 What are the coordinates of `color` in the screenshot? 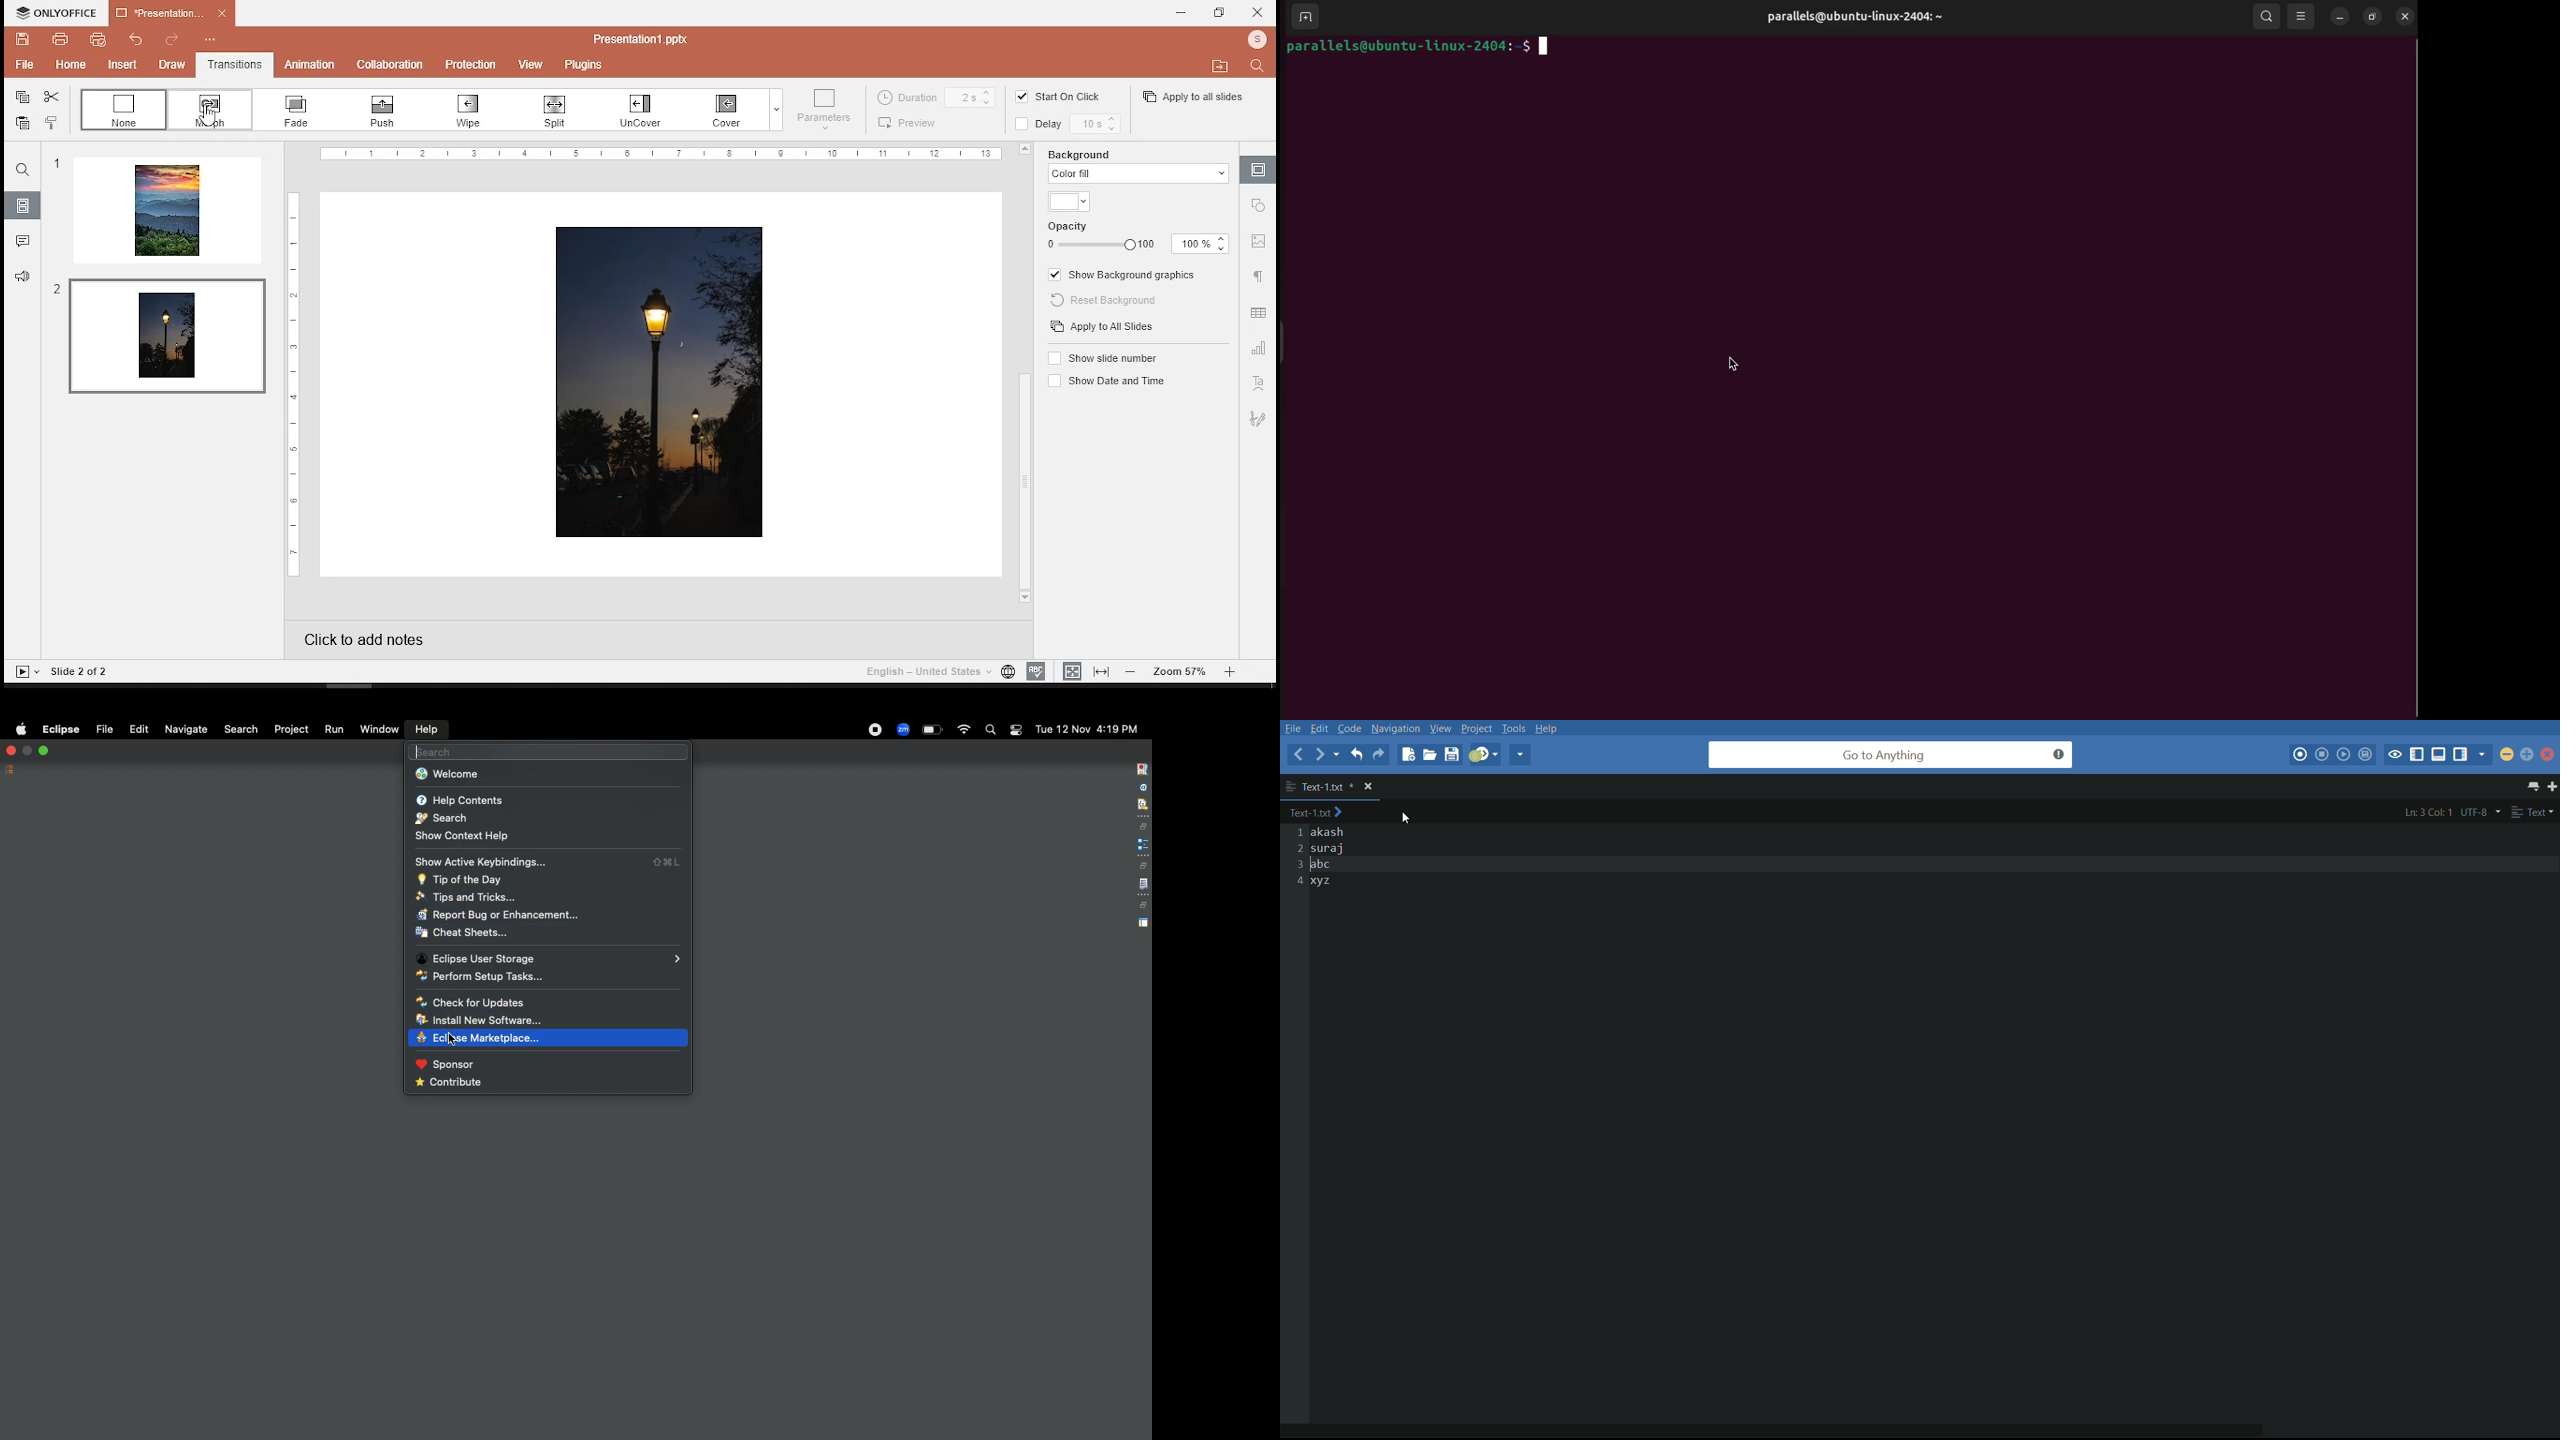 It's located at (1068, 201).